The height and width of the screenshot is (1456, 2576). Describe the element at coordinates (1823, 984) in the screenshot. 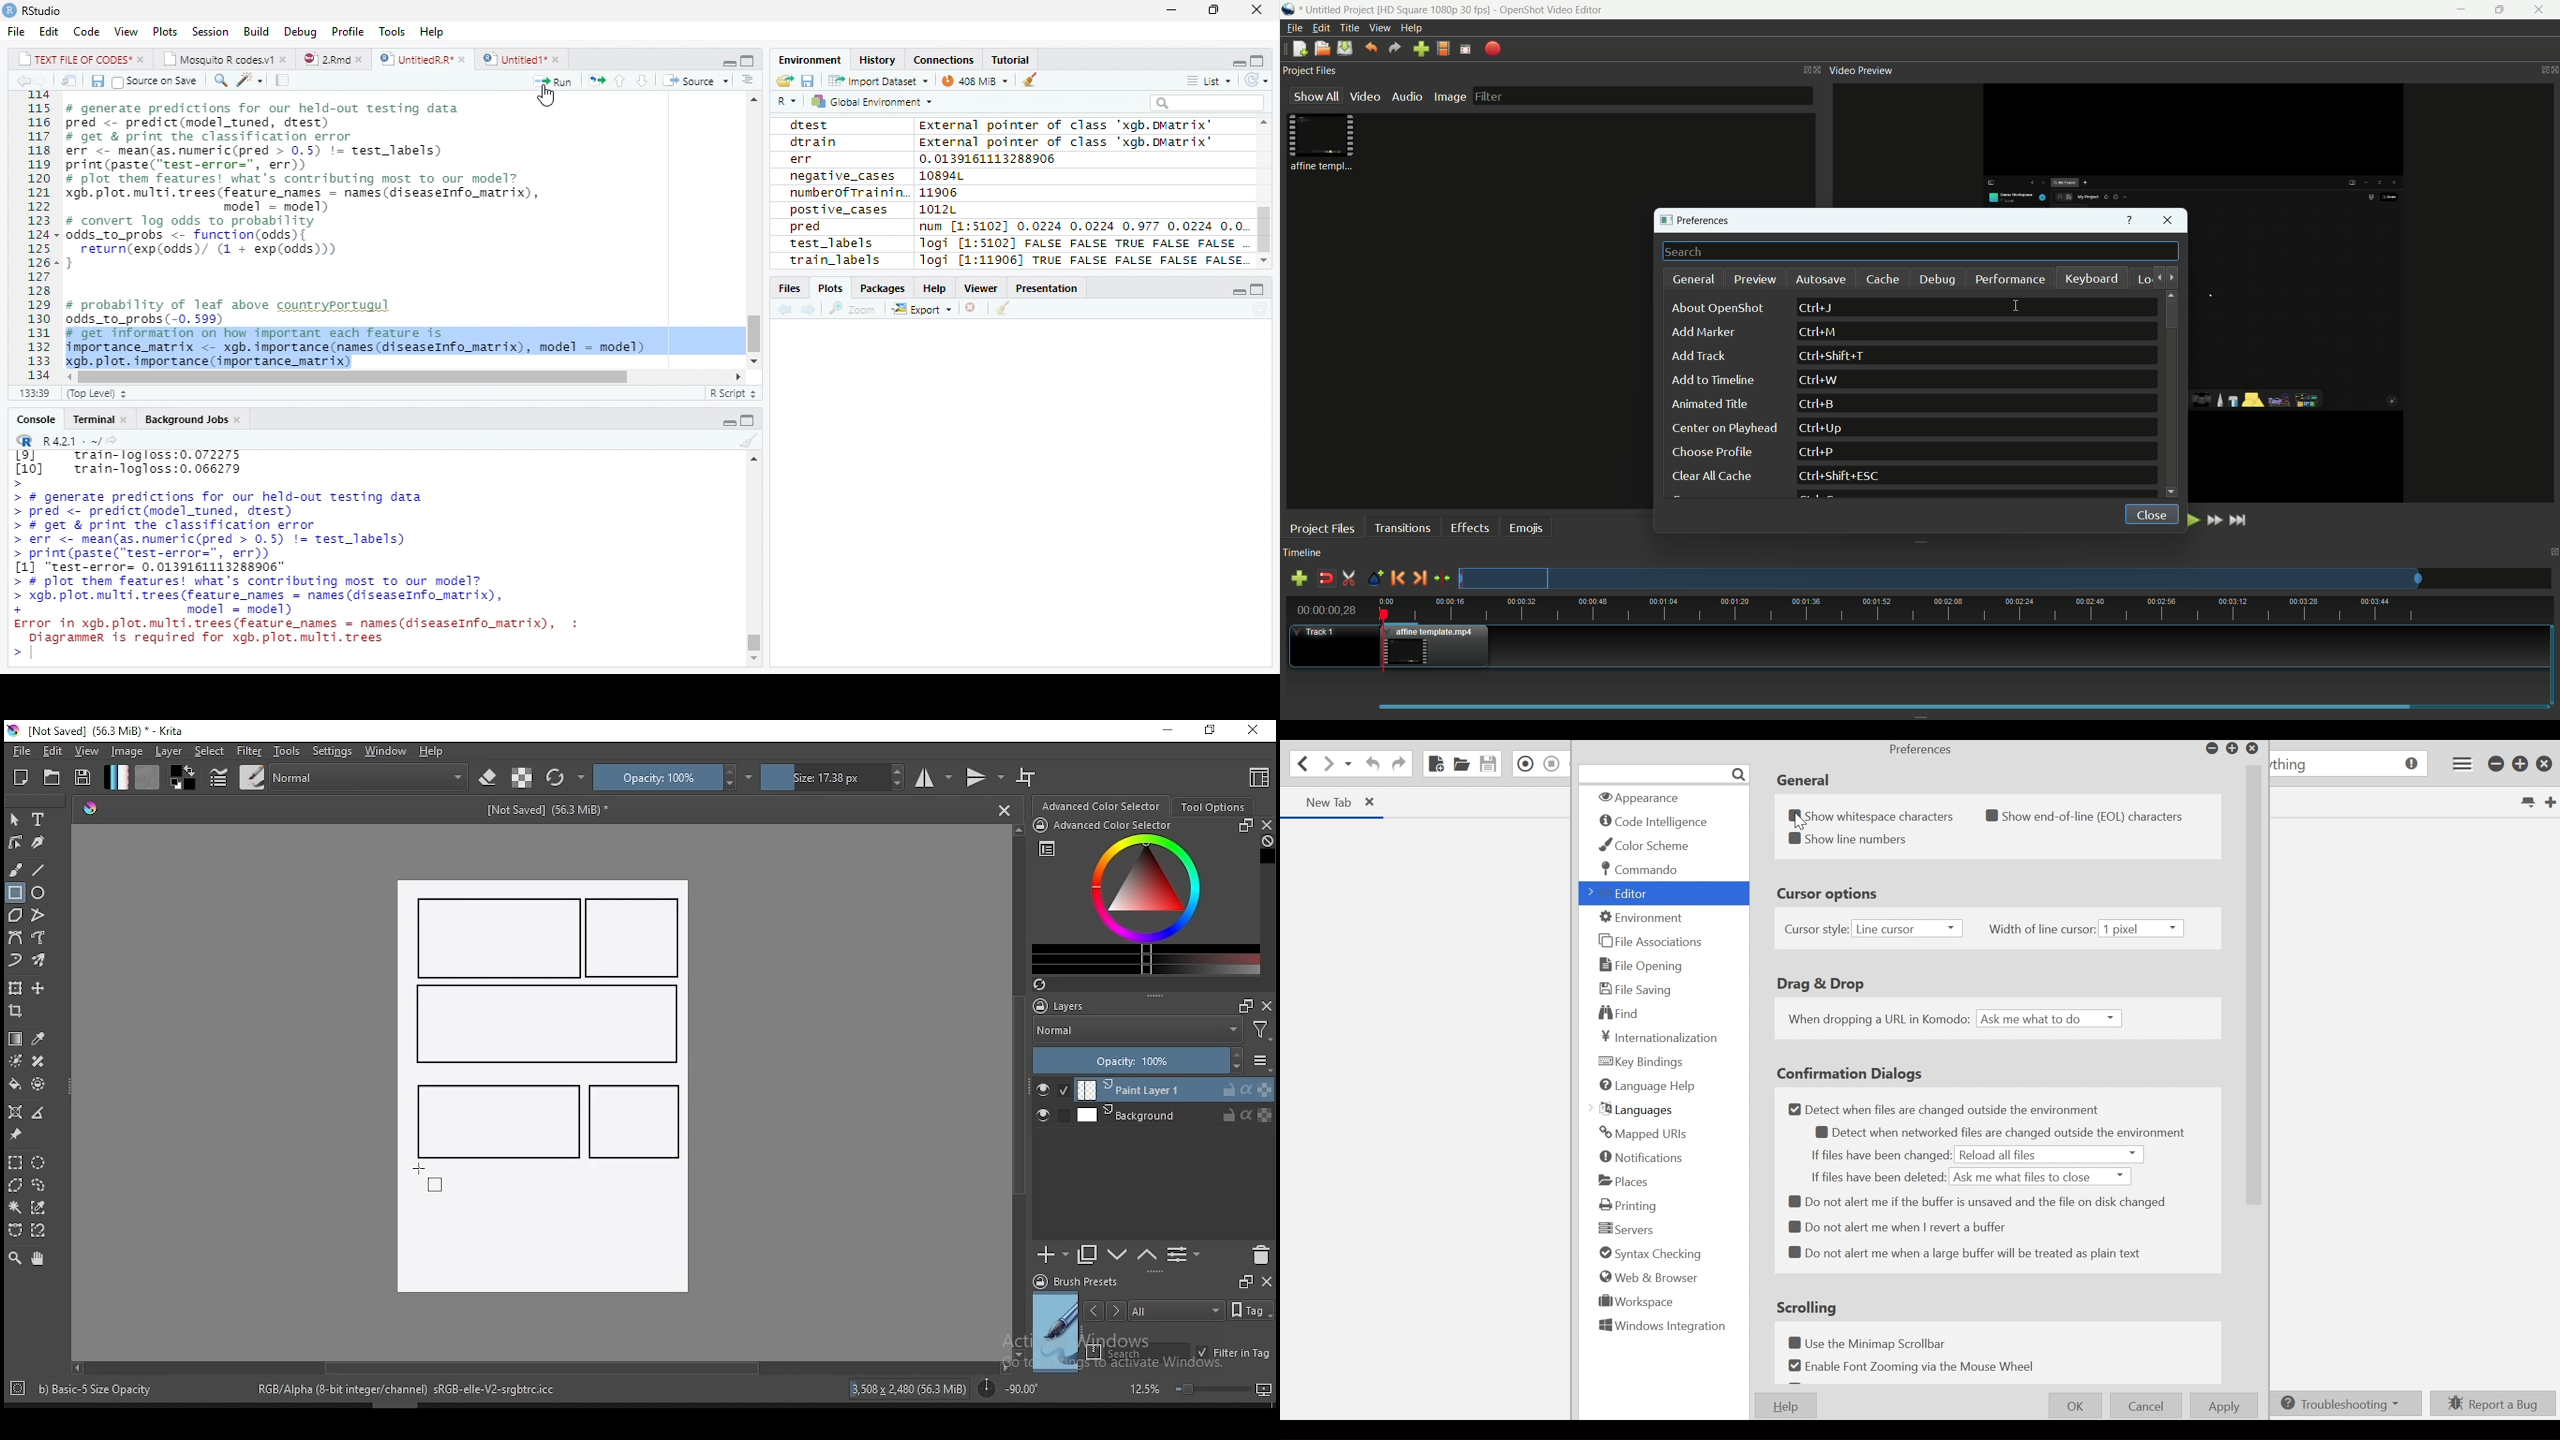

I see `Drag & Drop` at that location.